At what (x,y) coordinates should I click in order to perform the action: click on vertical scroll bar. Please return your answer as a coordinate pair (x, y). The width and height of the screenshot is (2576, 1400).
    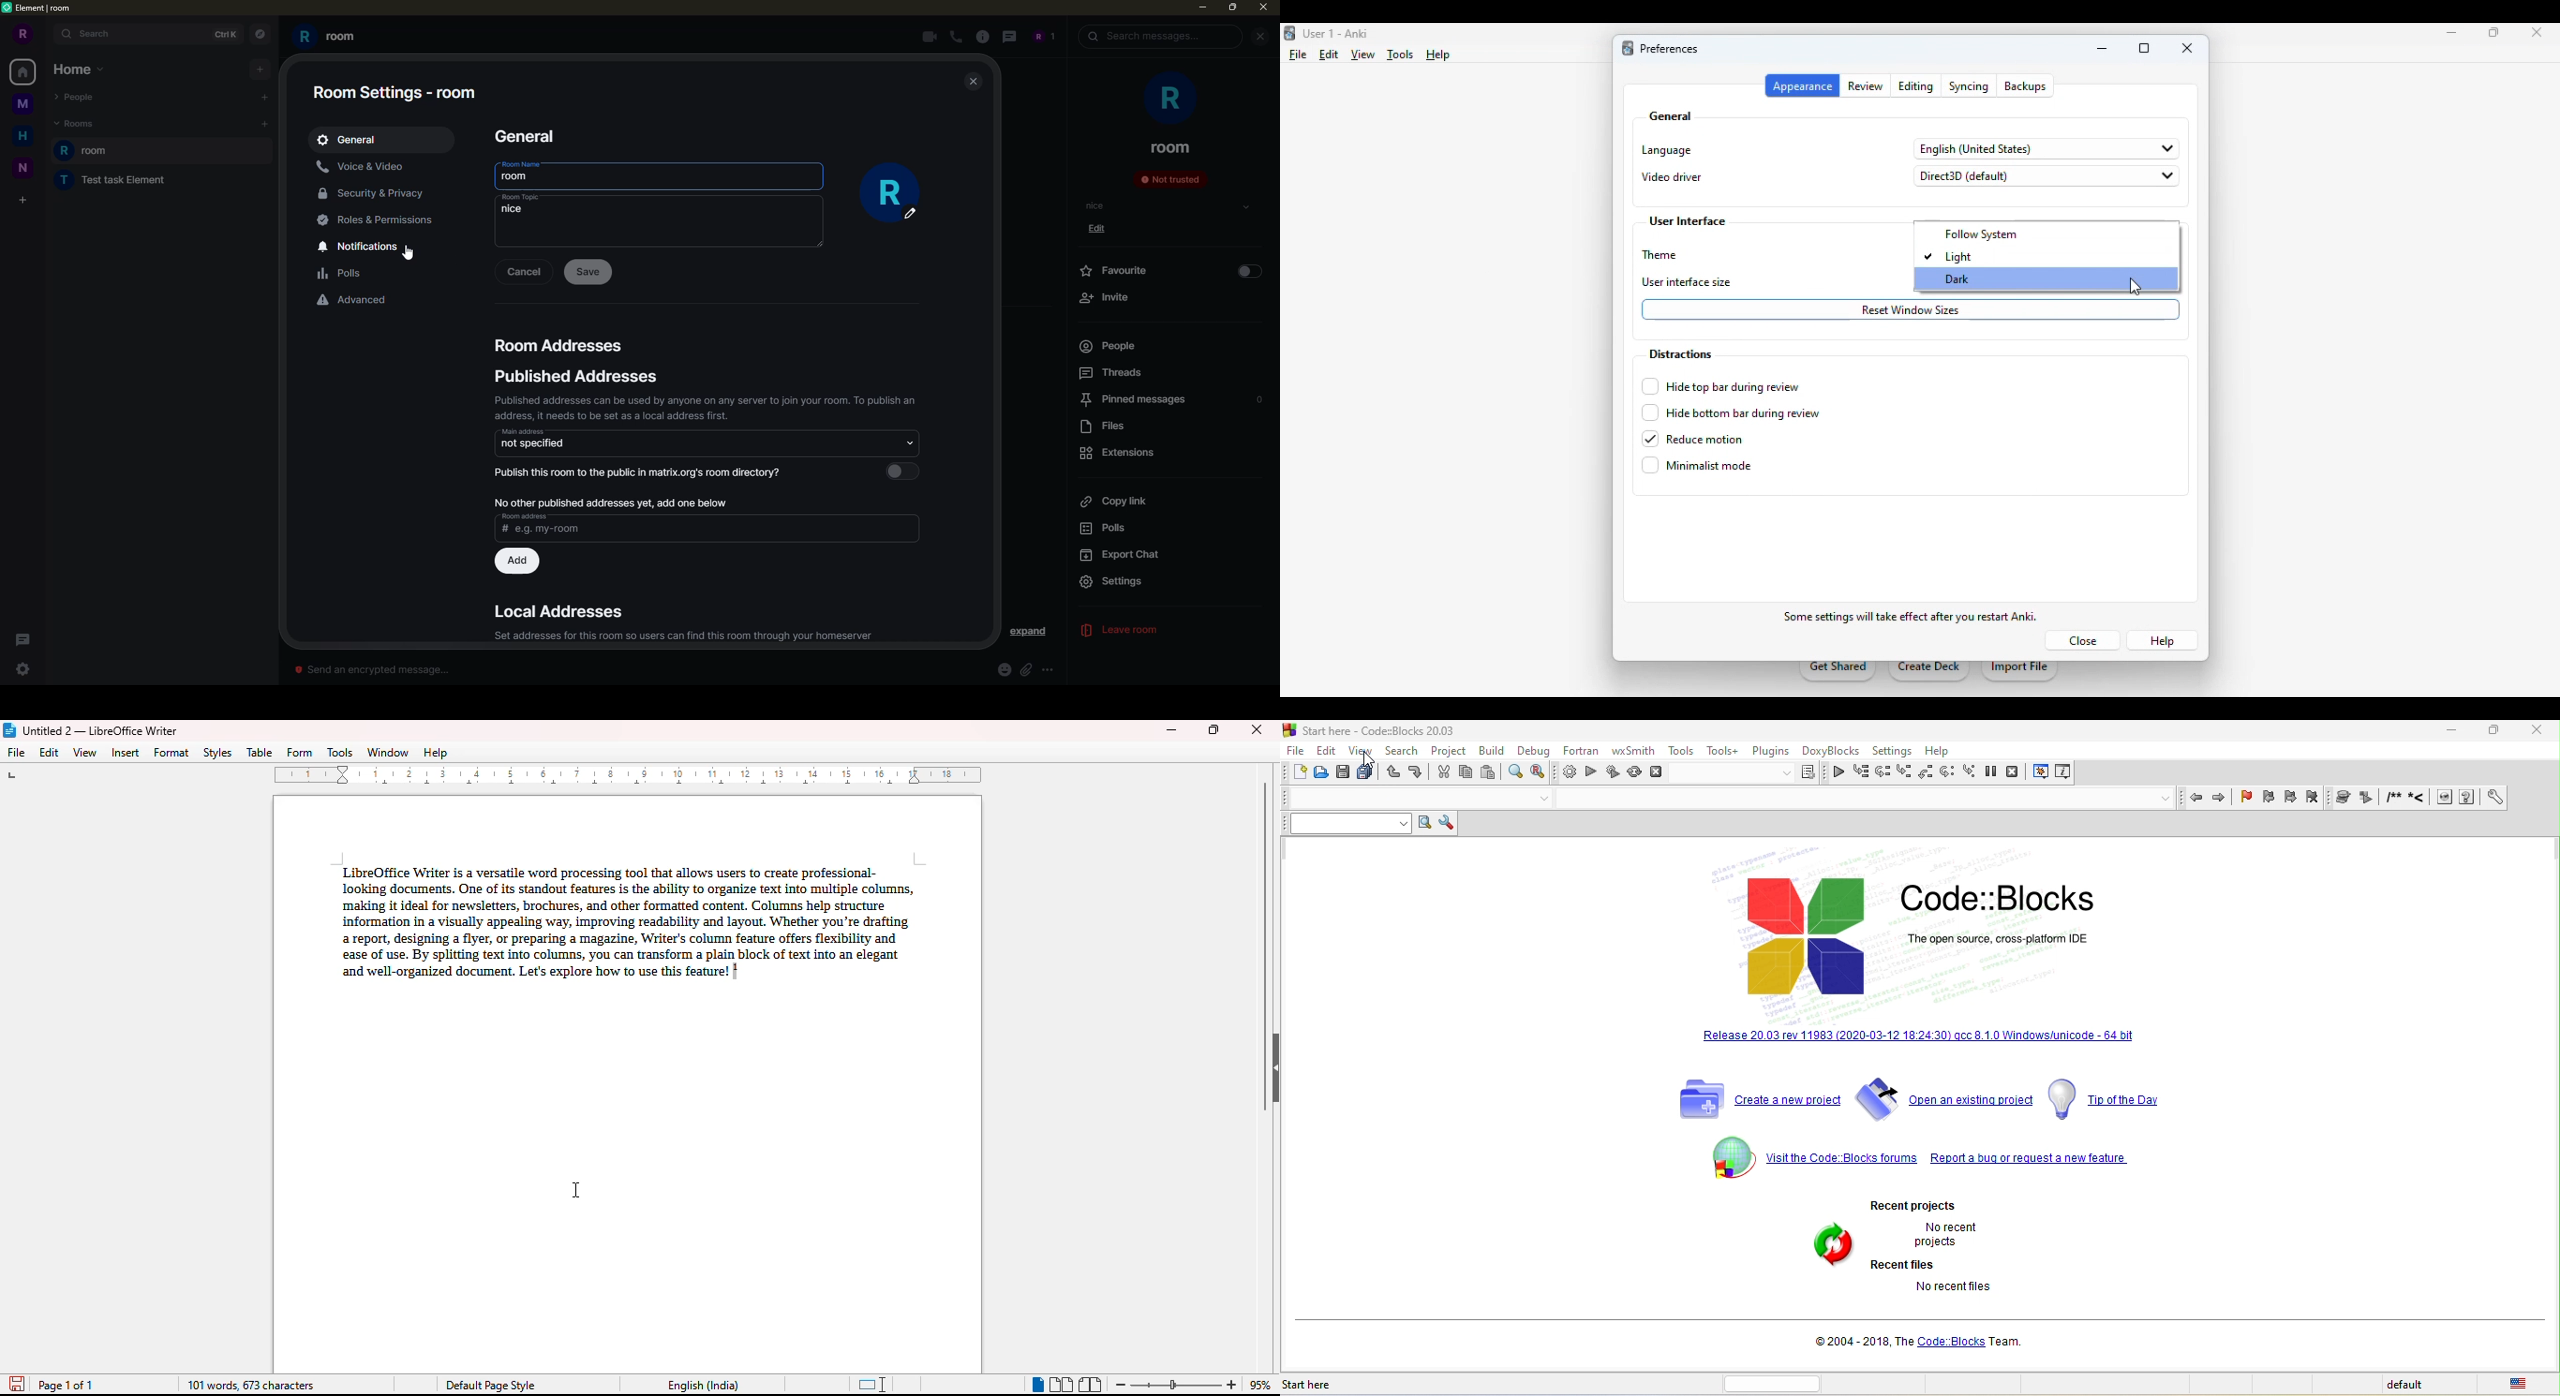
    Looking at the image, I should click on (1266, 946).